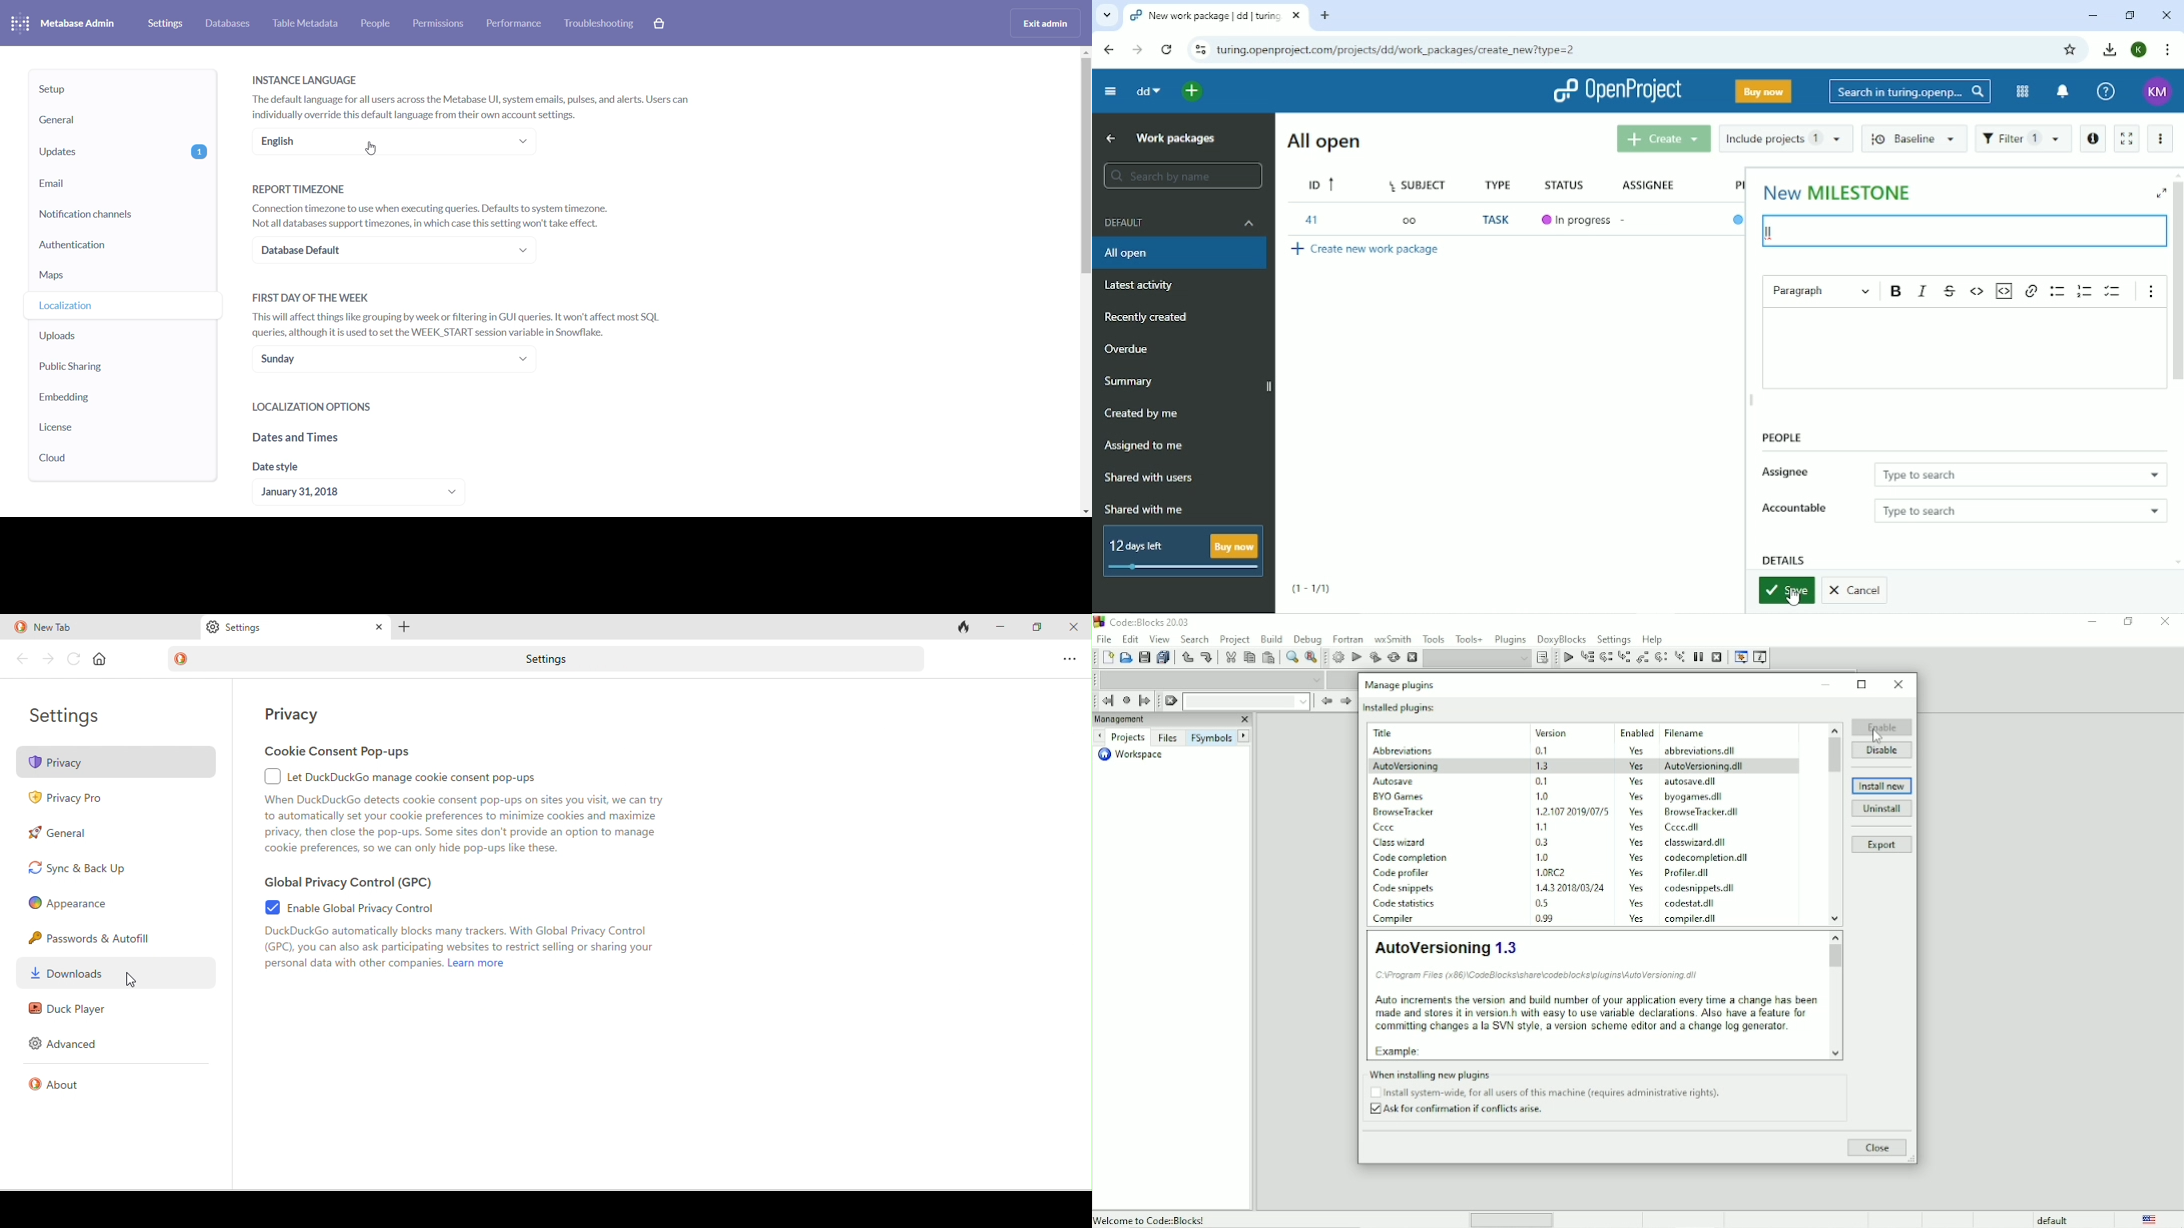  I want to click on Strikethrough, so click(1950, 290).